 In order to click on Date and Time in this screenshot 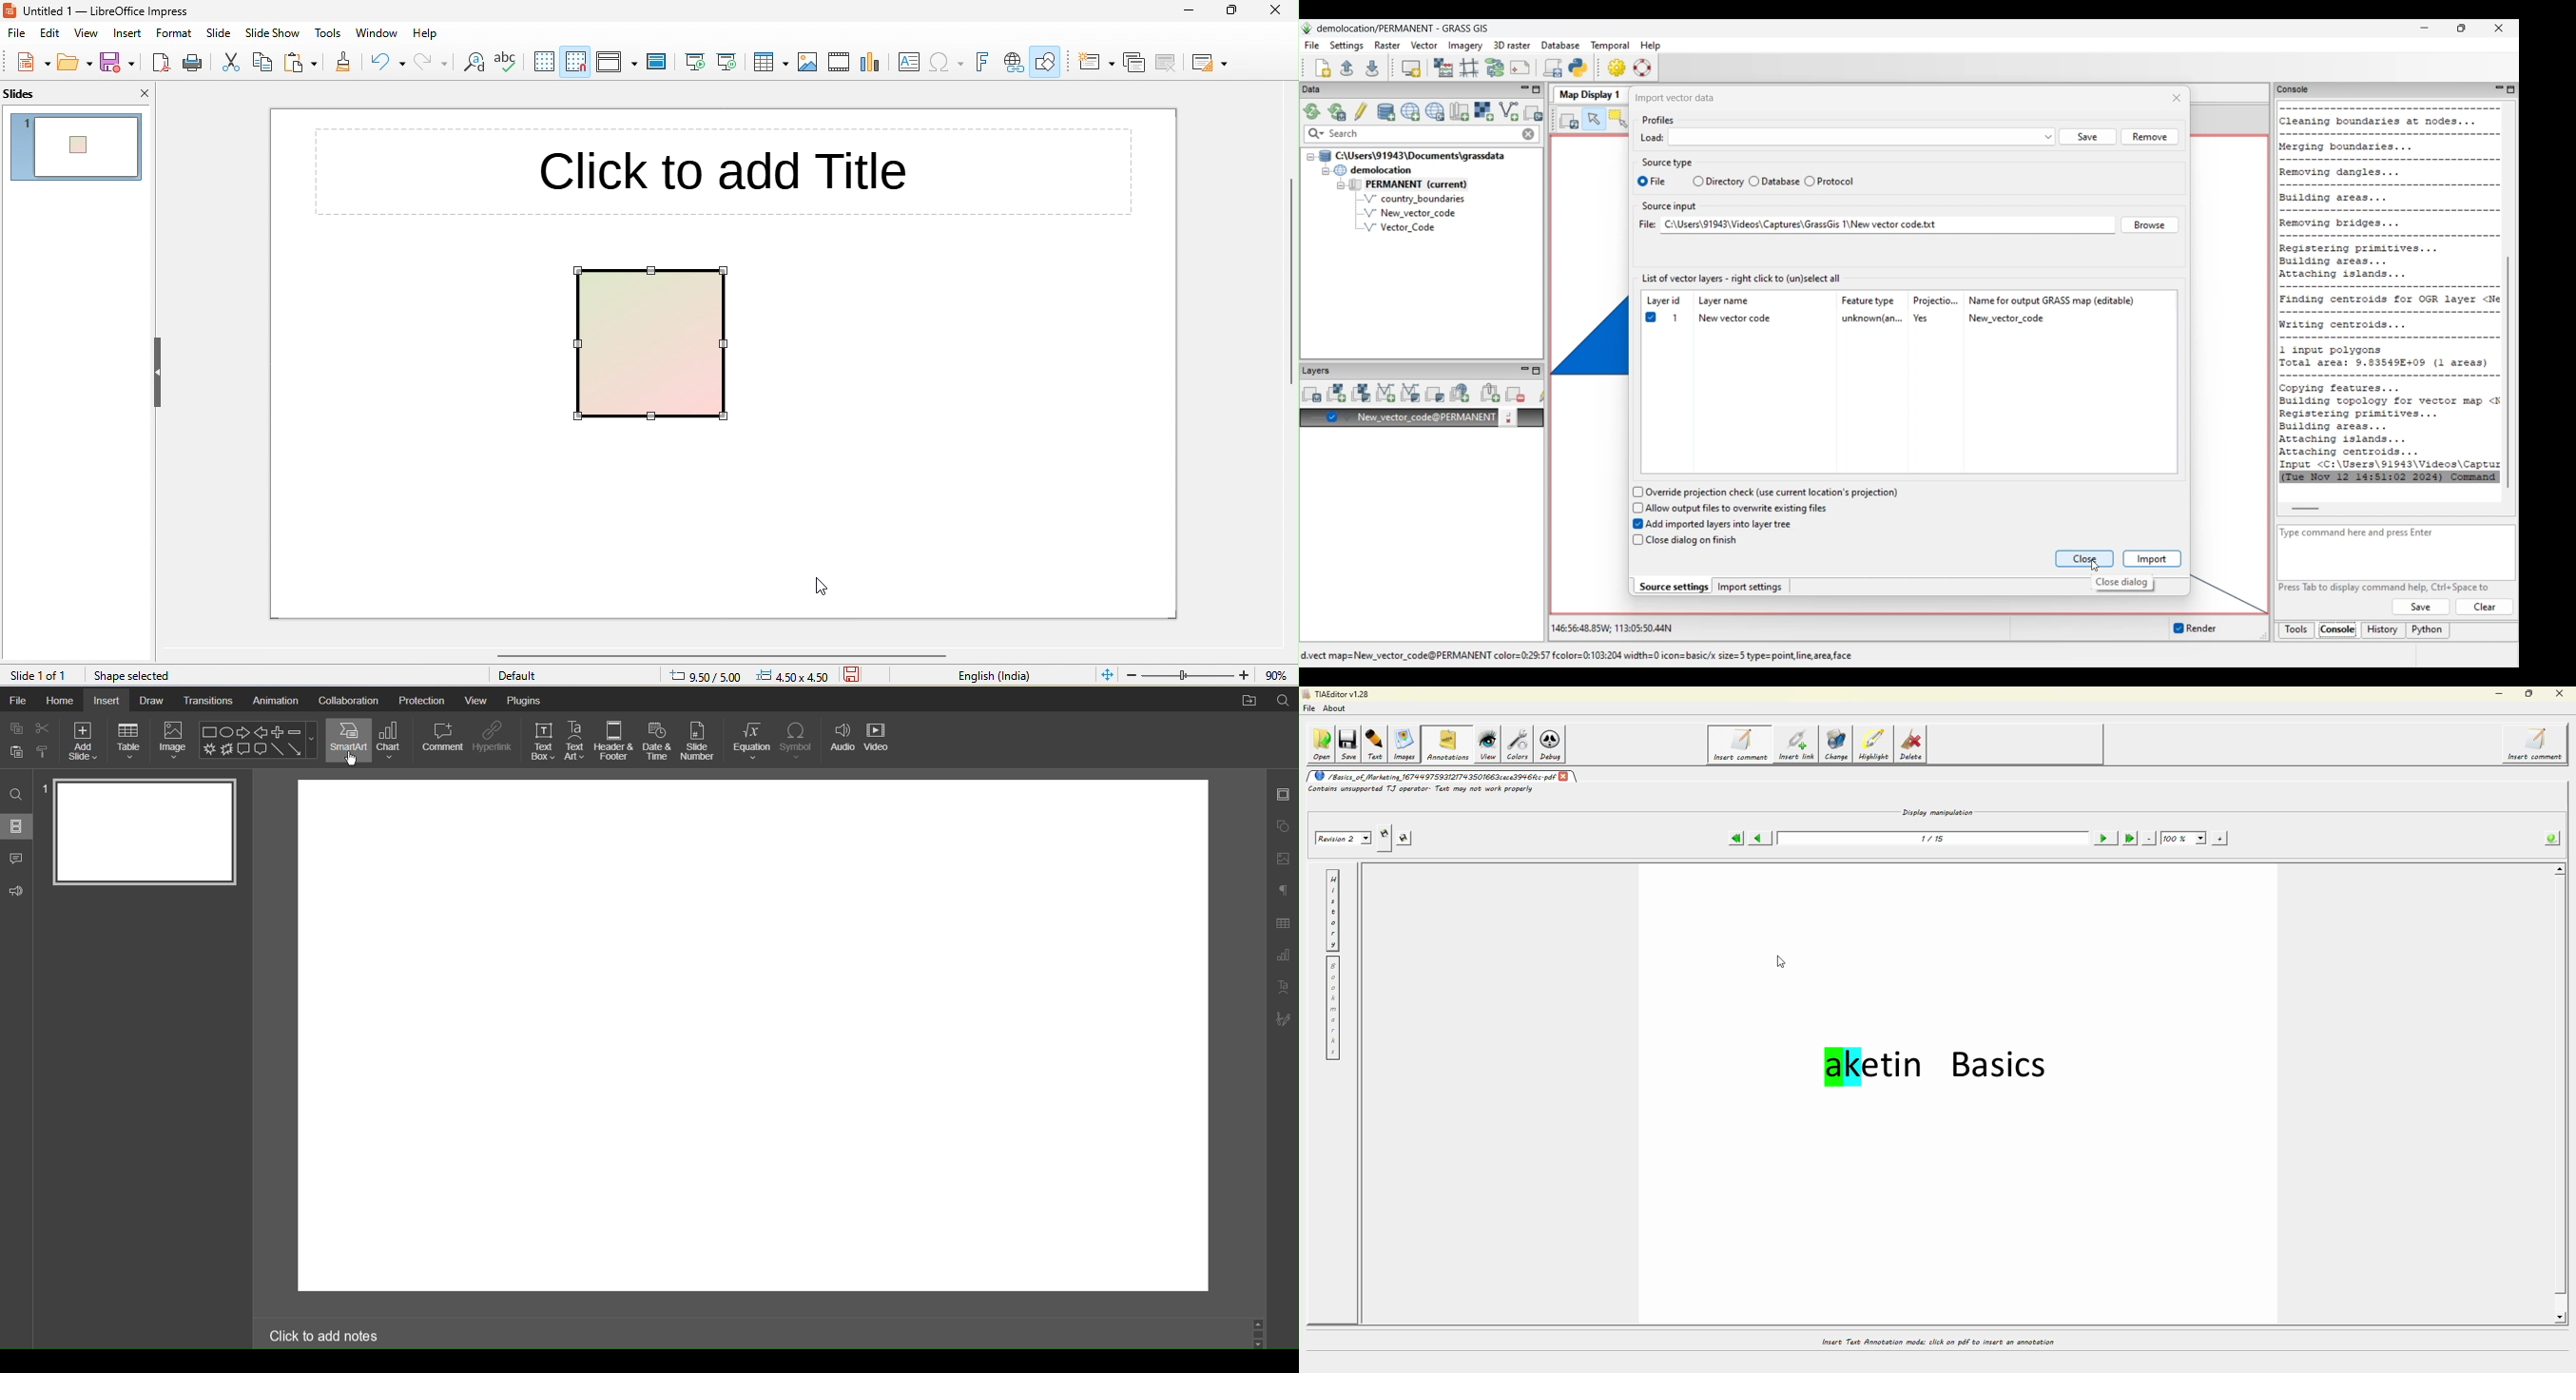, I will do `click(659, 741)`.